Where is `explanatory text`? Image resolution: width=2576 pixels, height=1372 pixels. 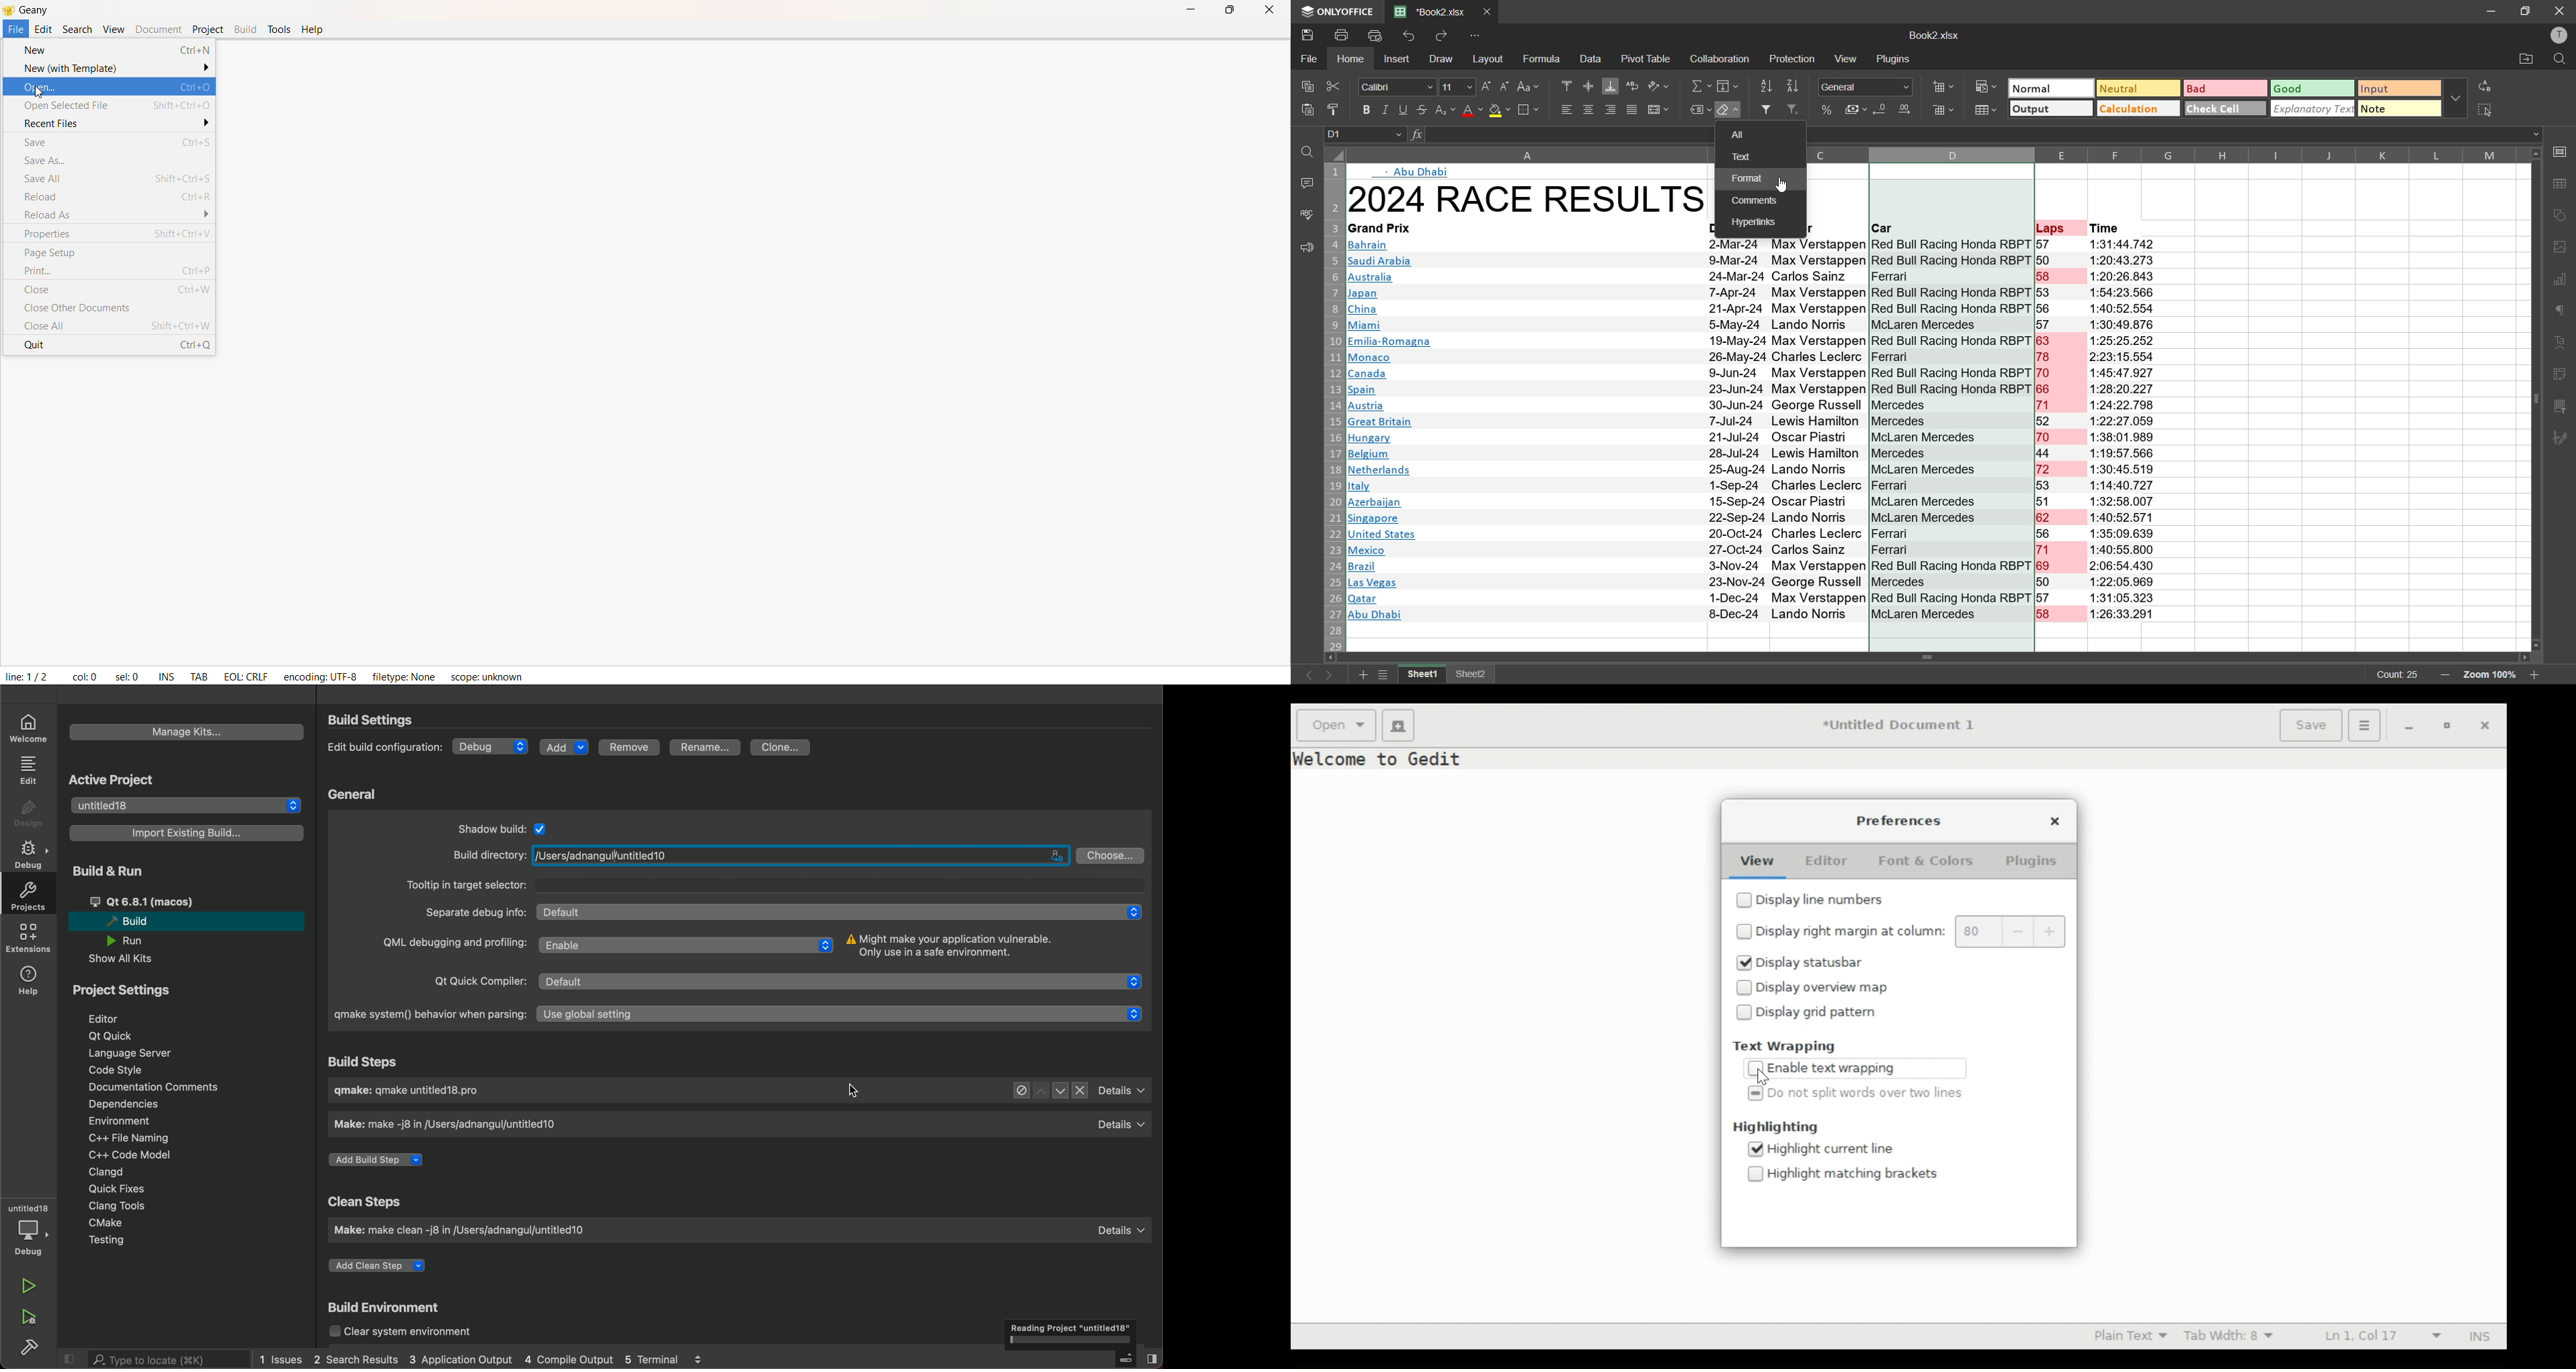 explanatory text is located at coordinates (2313, 109).